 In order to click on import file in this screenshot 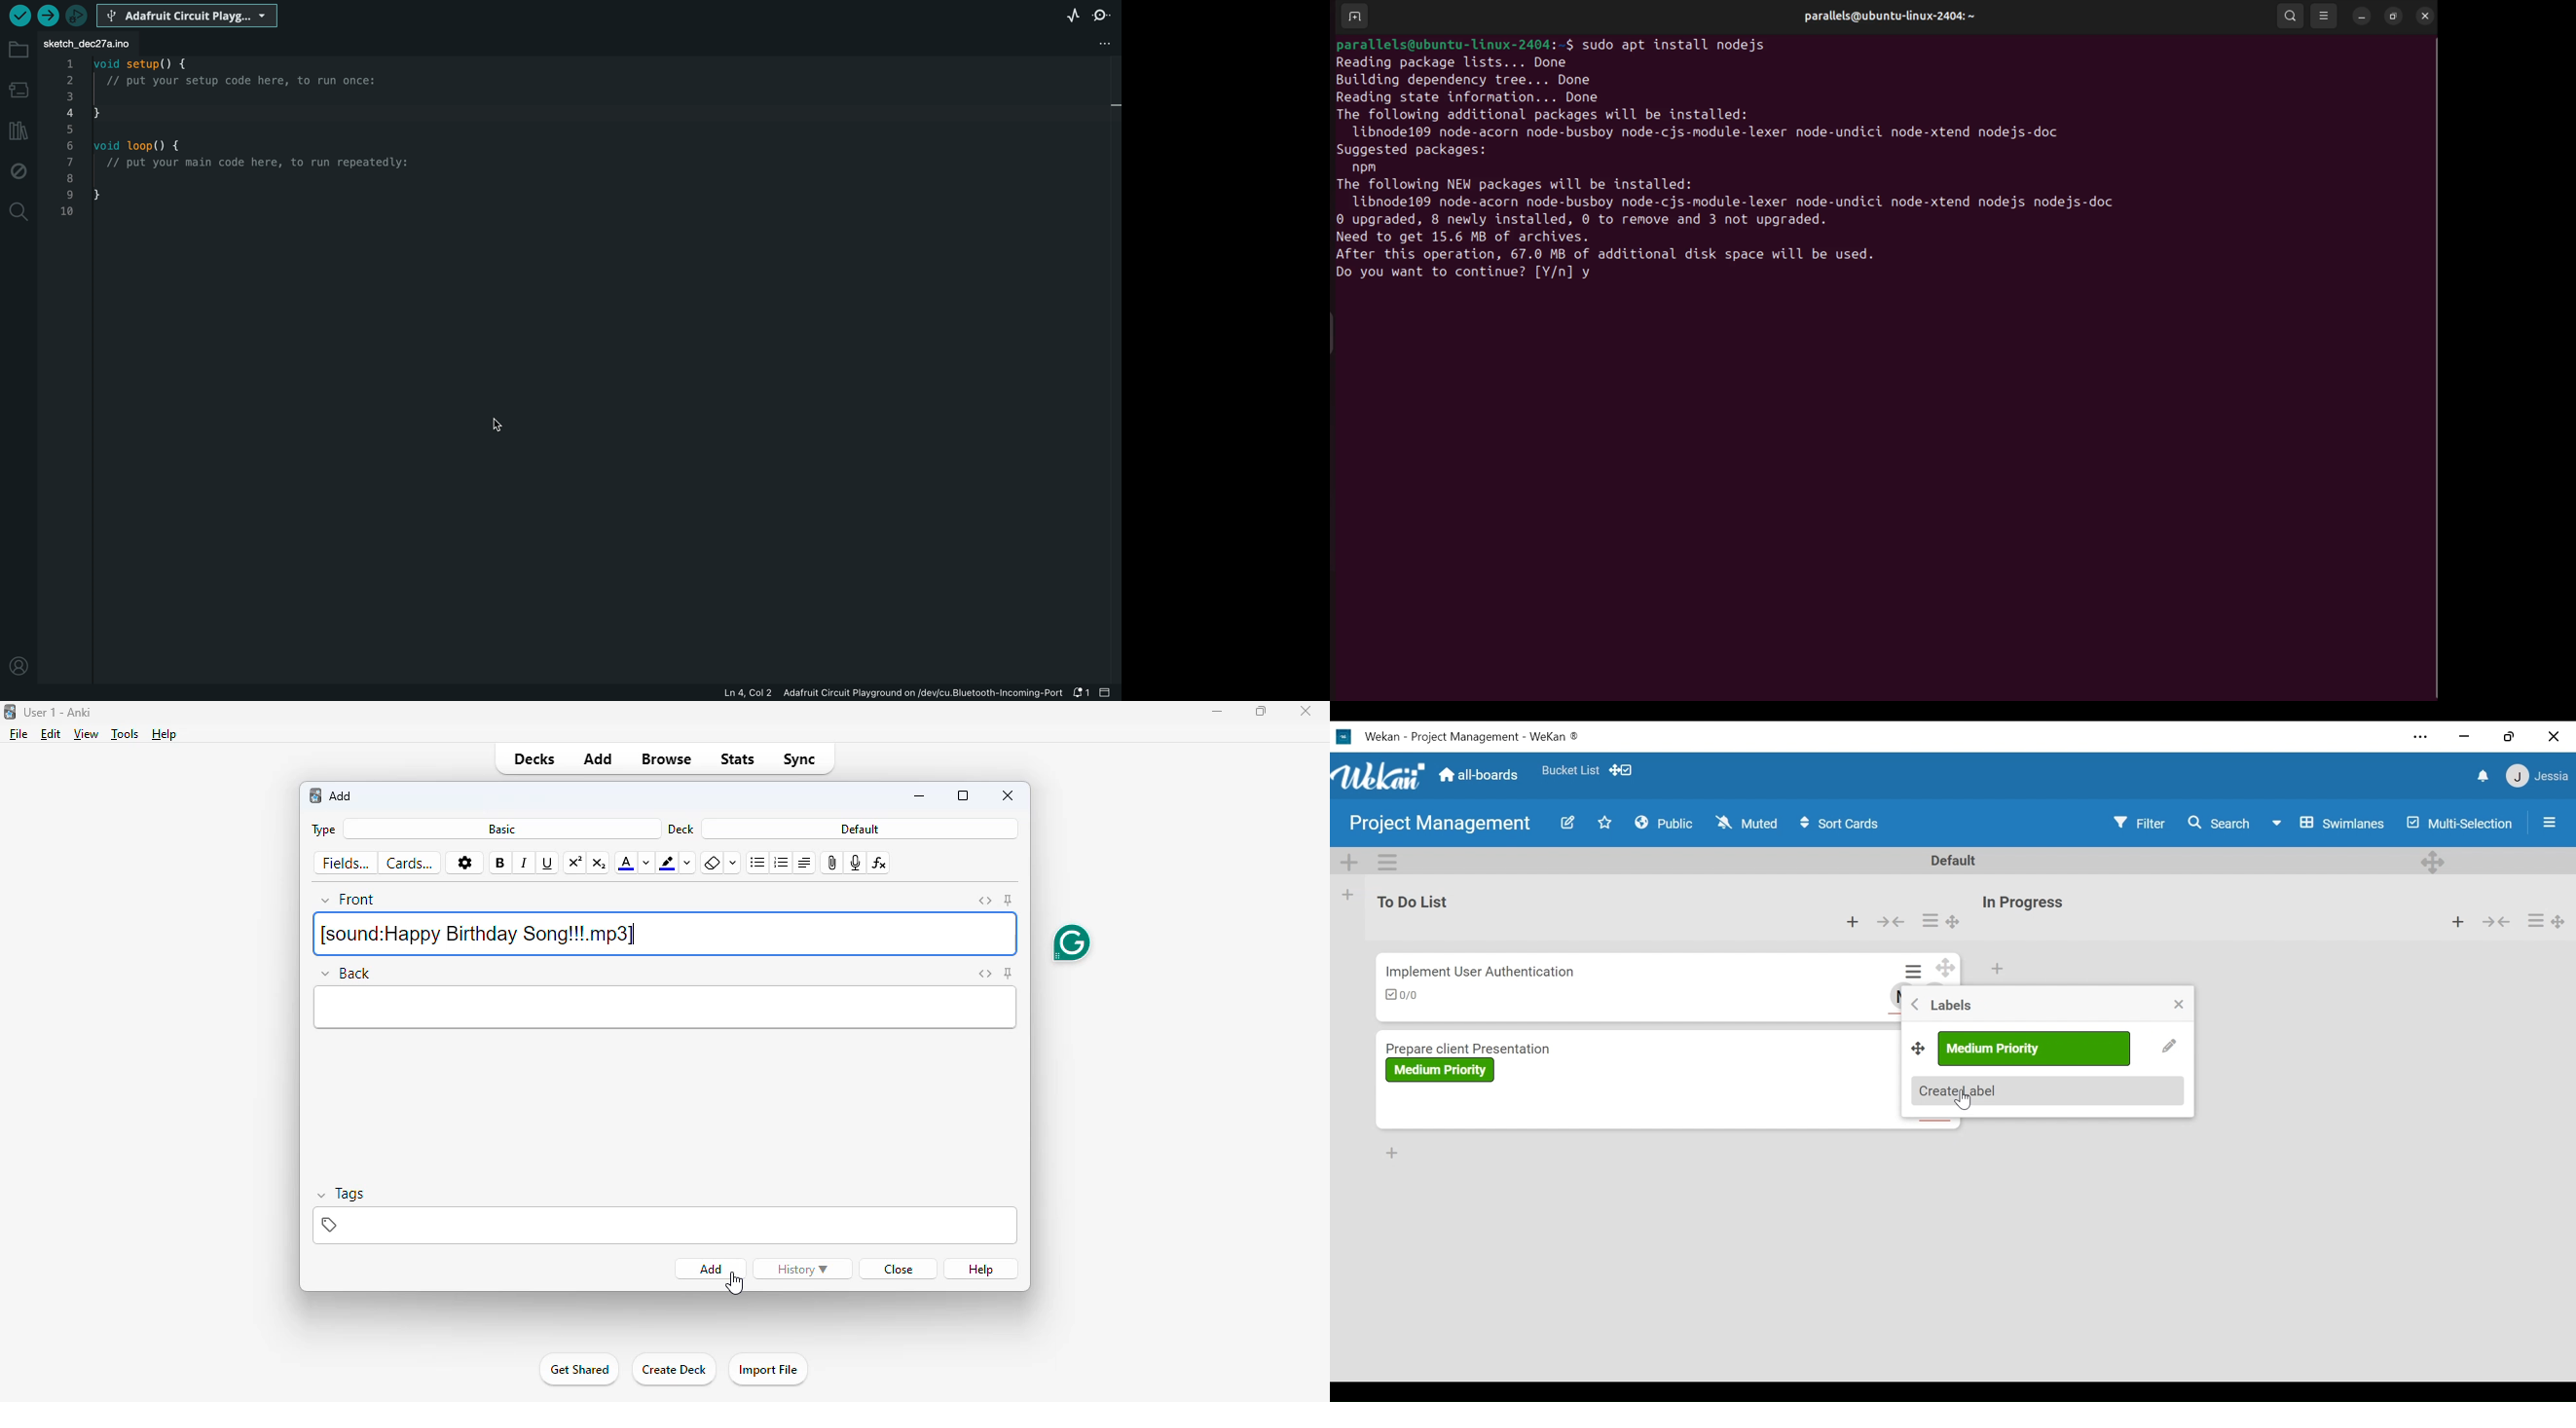, I will do `click(766, 1370)`.